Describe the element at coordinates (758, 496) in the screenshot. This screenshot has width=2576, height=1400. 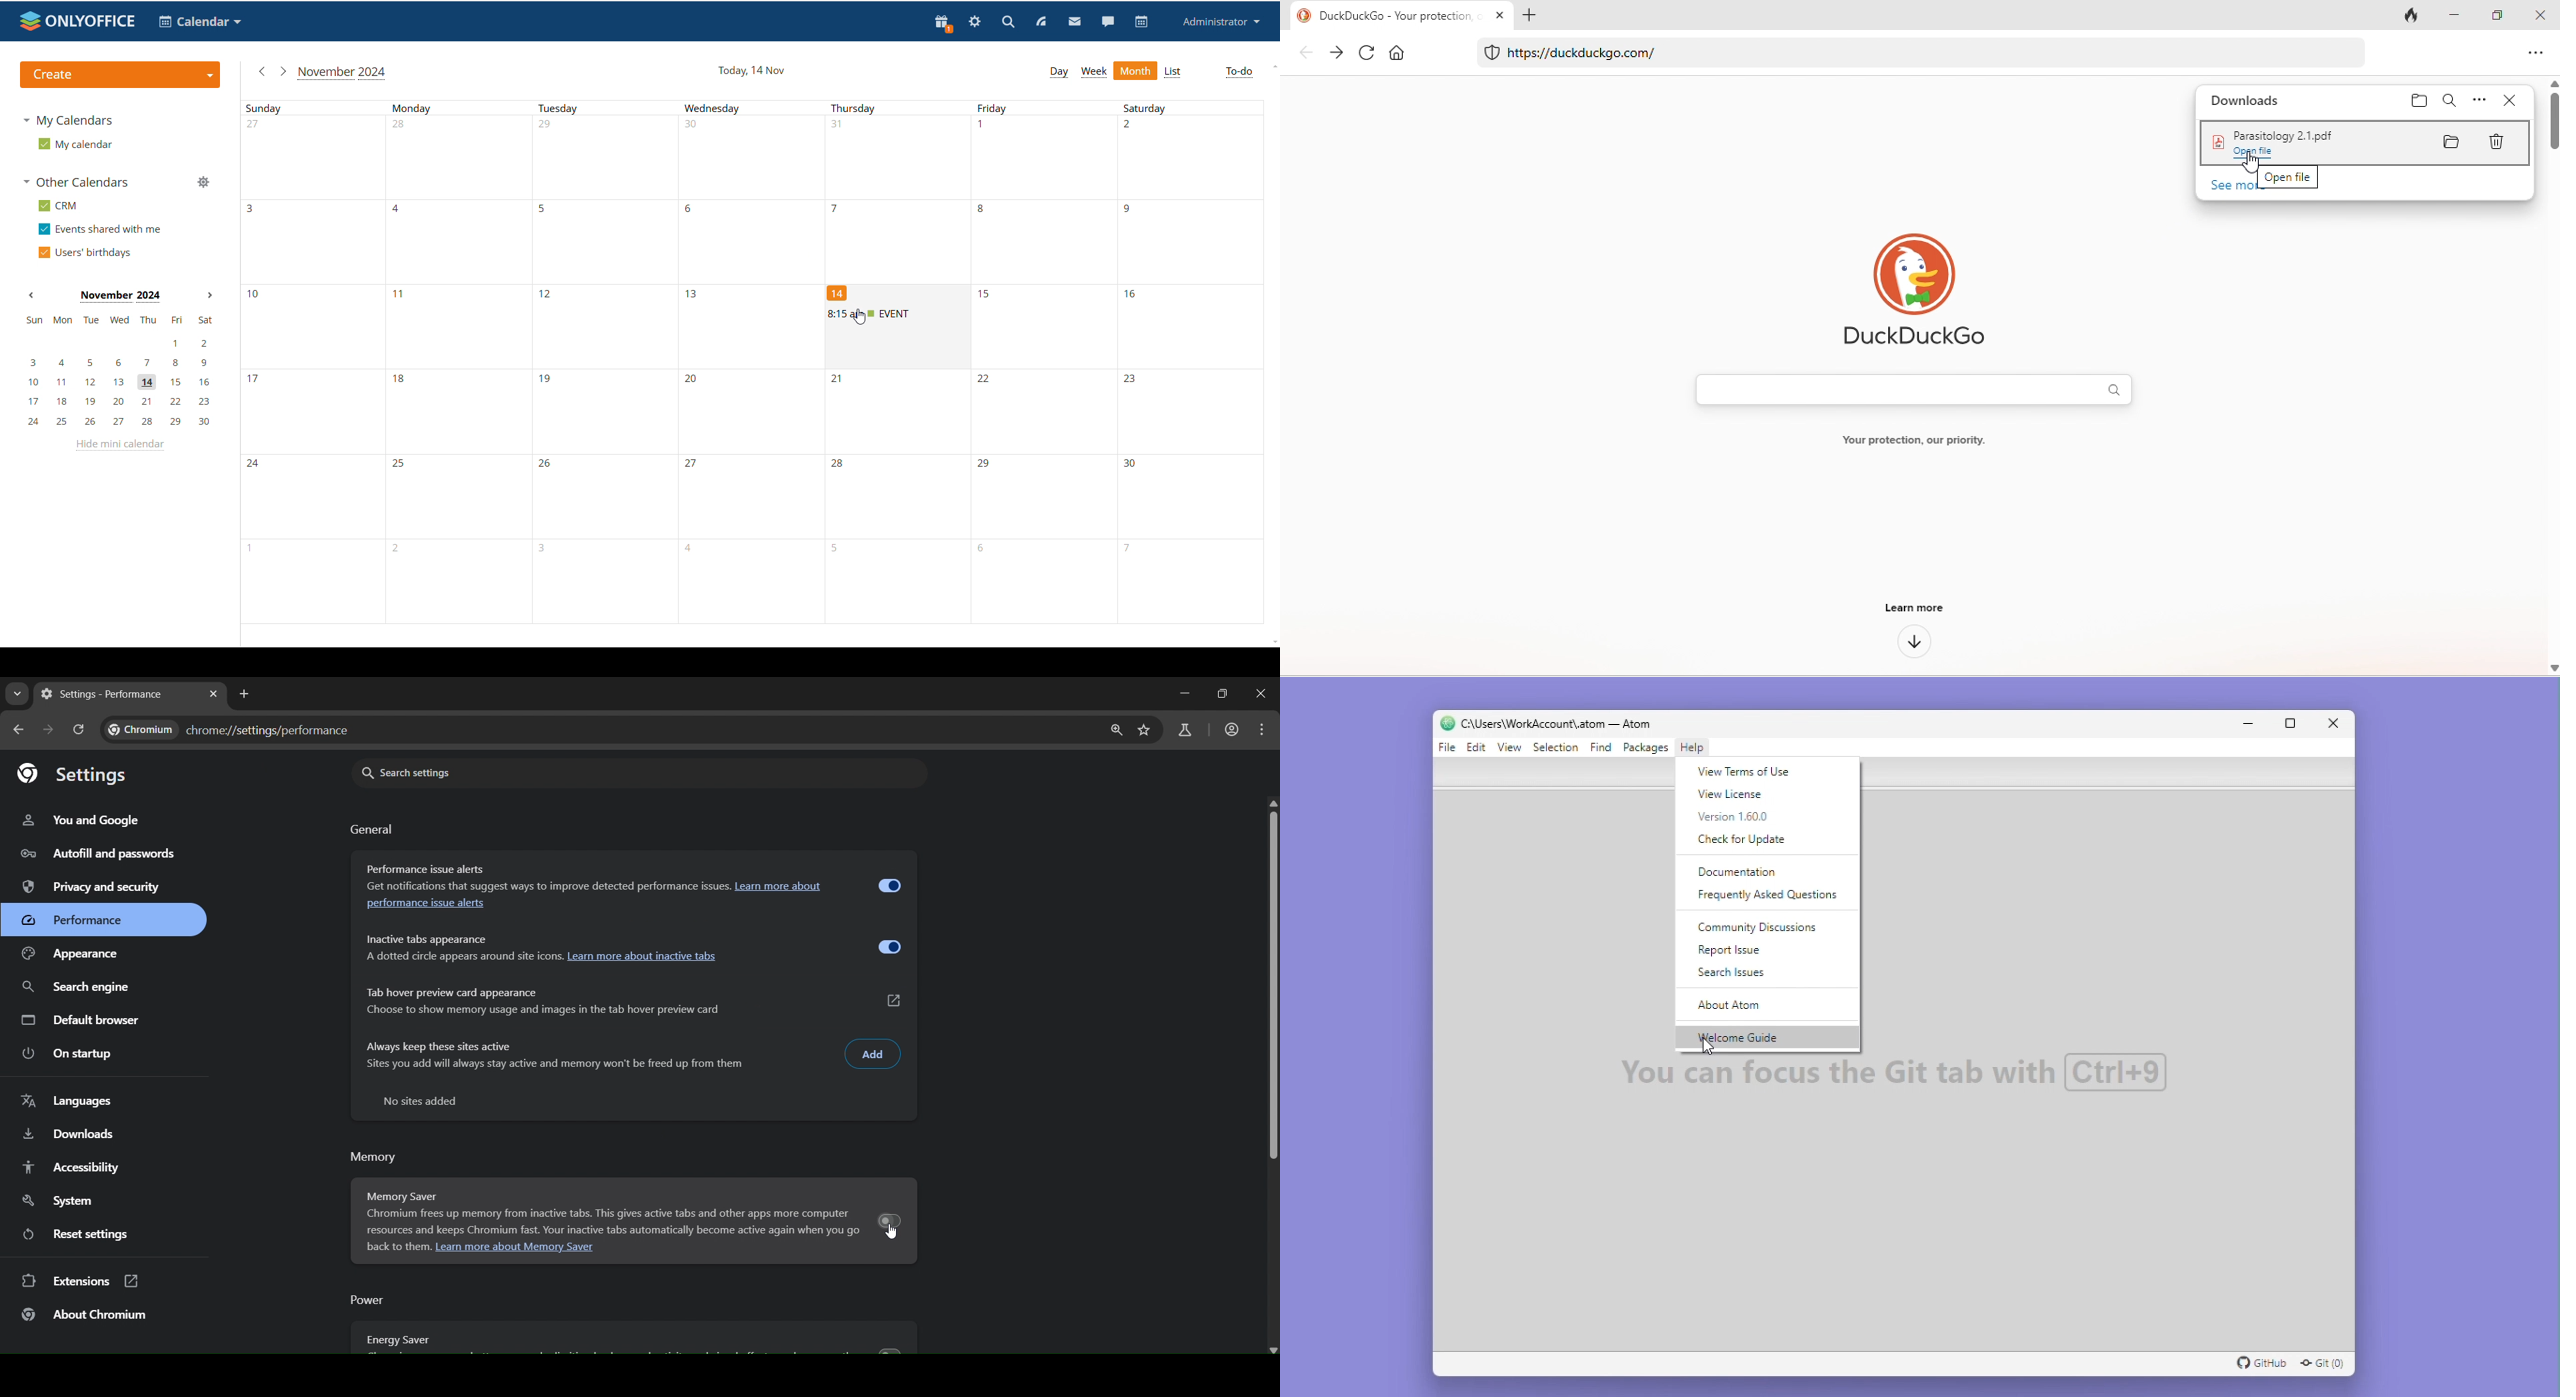
I see `24, 25, 26, 27, 28, 29, 30` at that location.